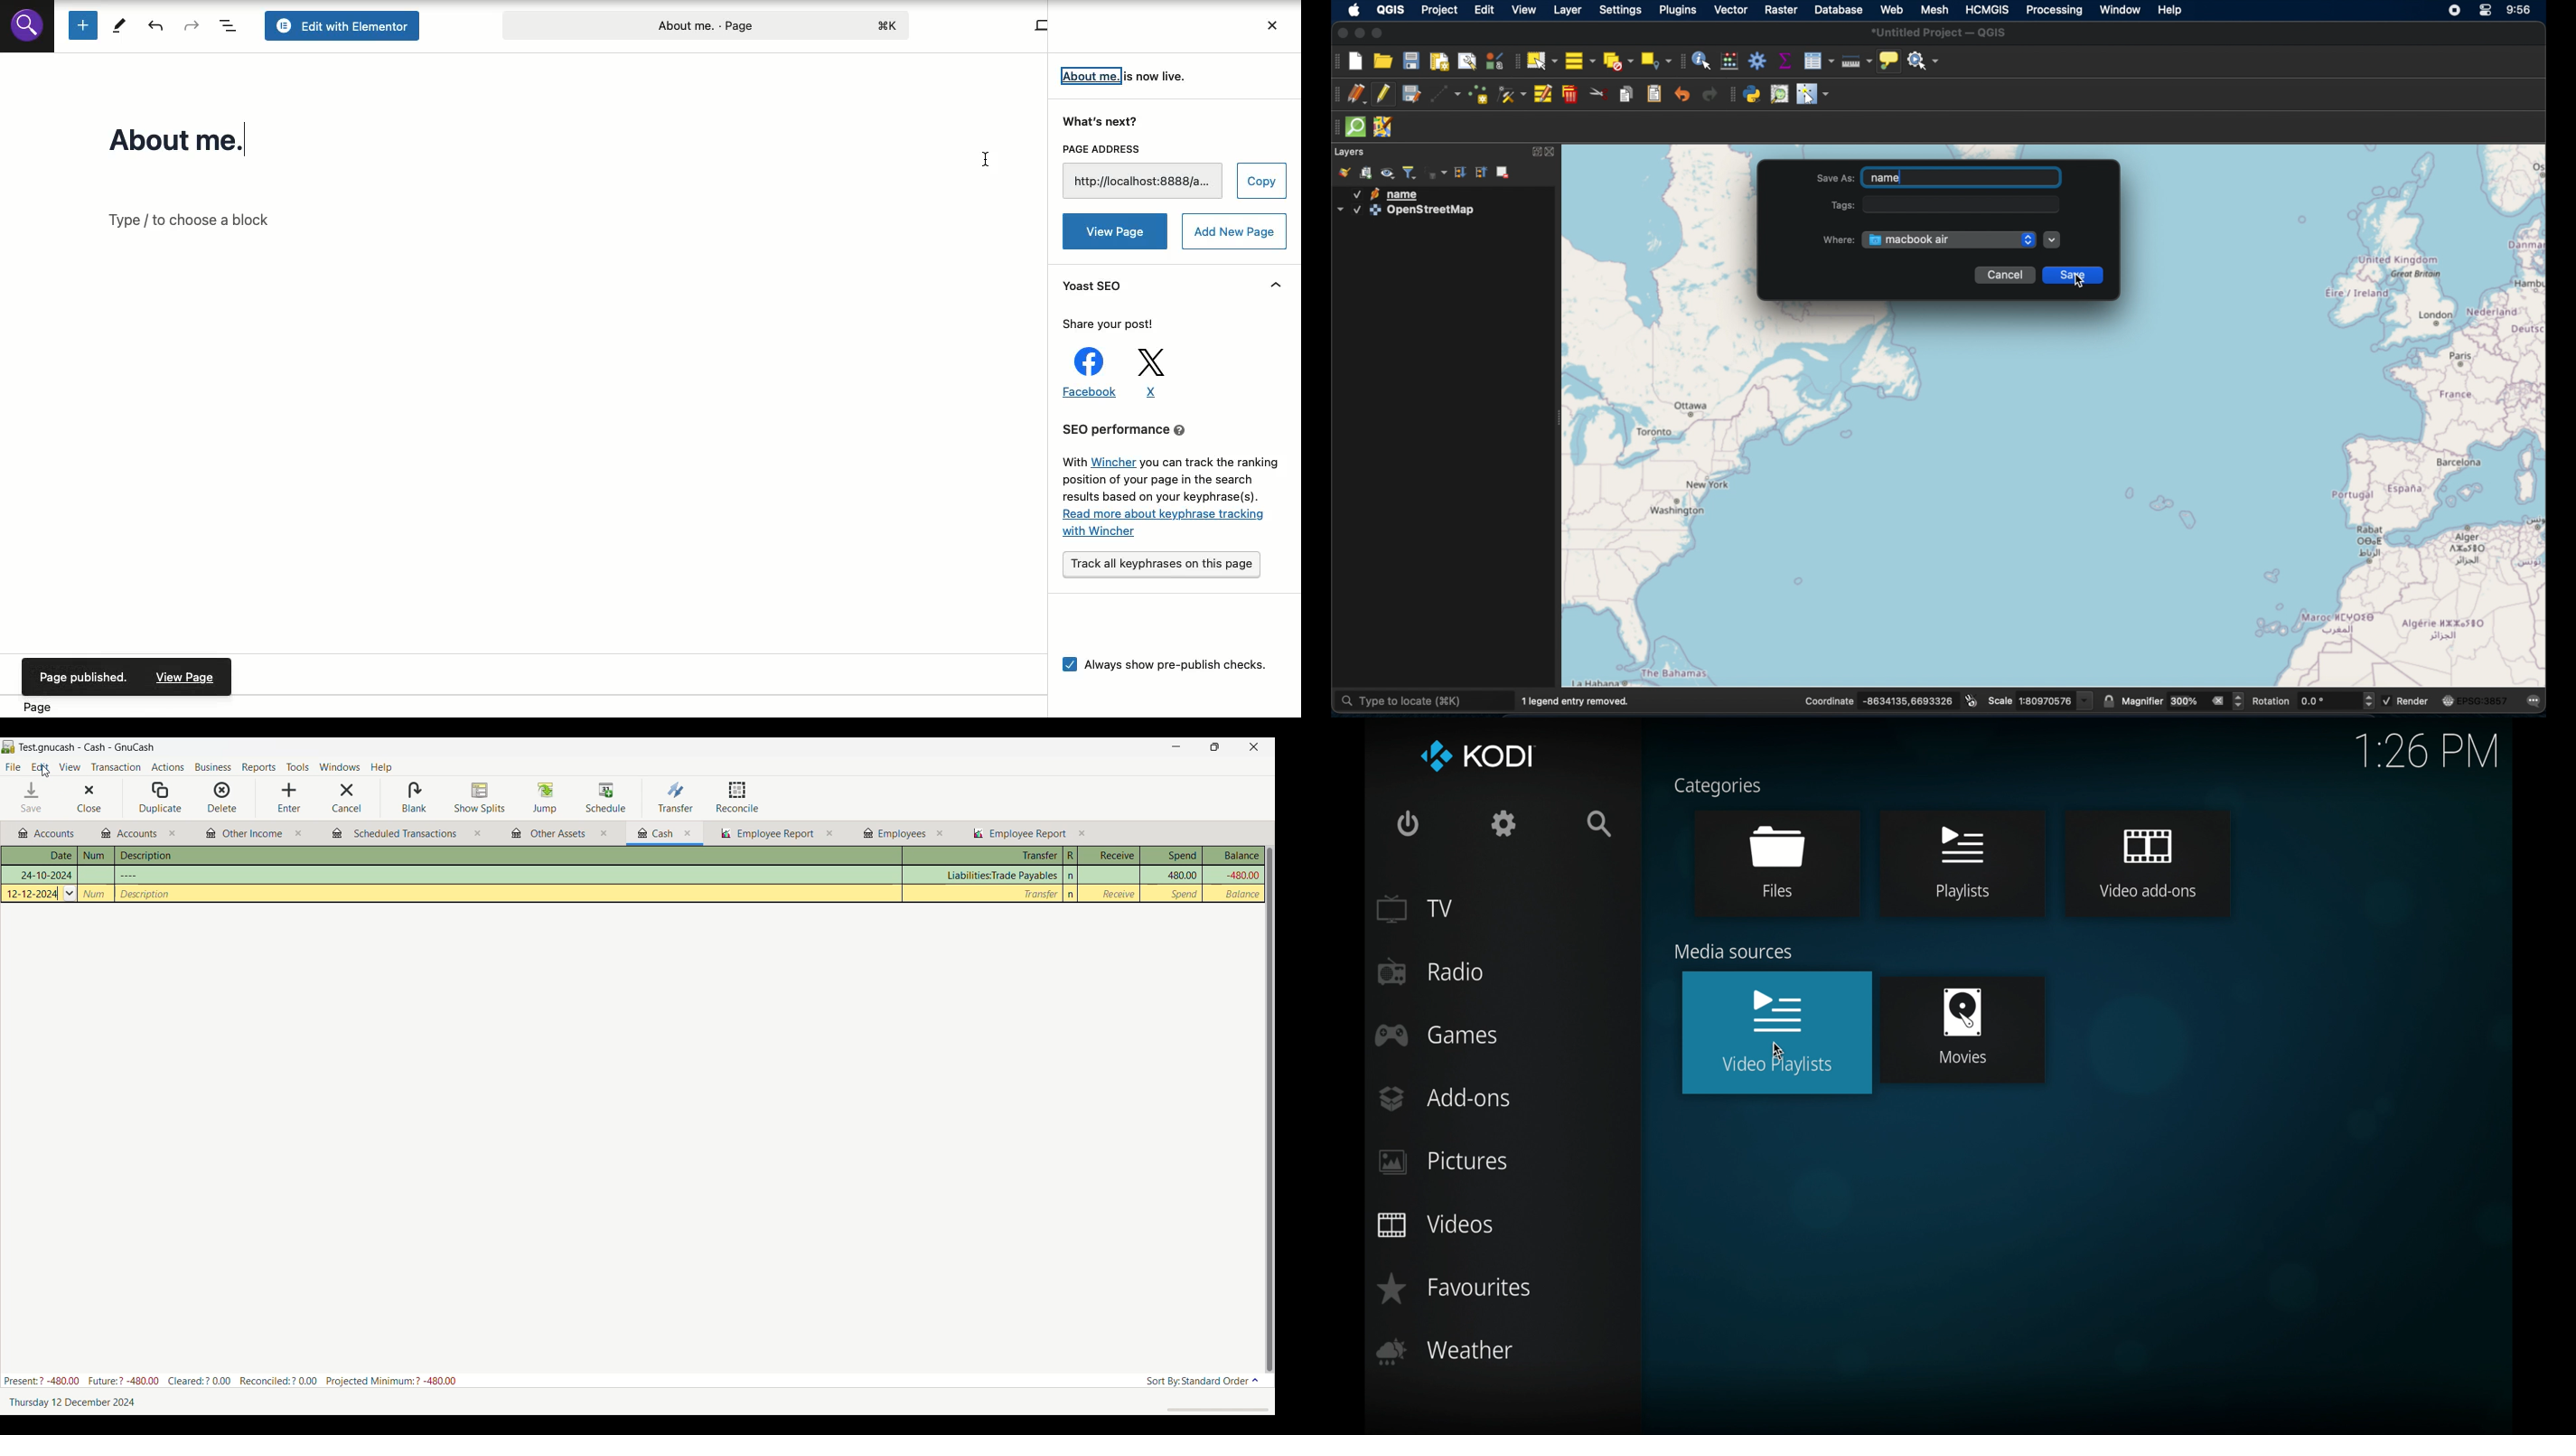  I want to click on render, so click(2408, 700).